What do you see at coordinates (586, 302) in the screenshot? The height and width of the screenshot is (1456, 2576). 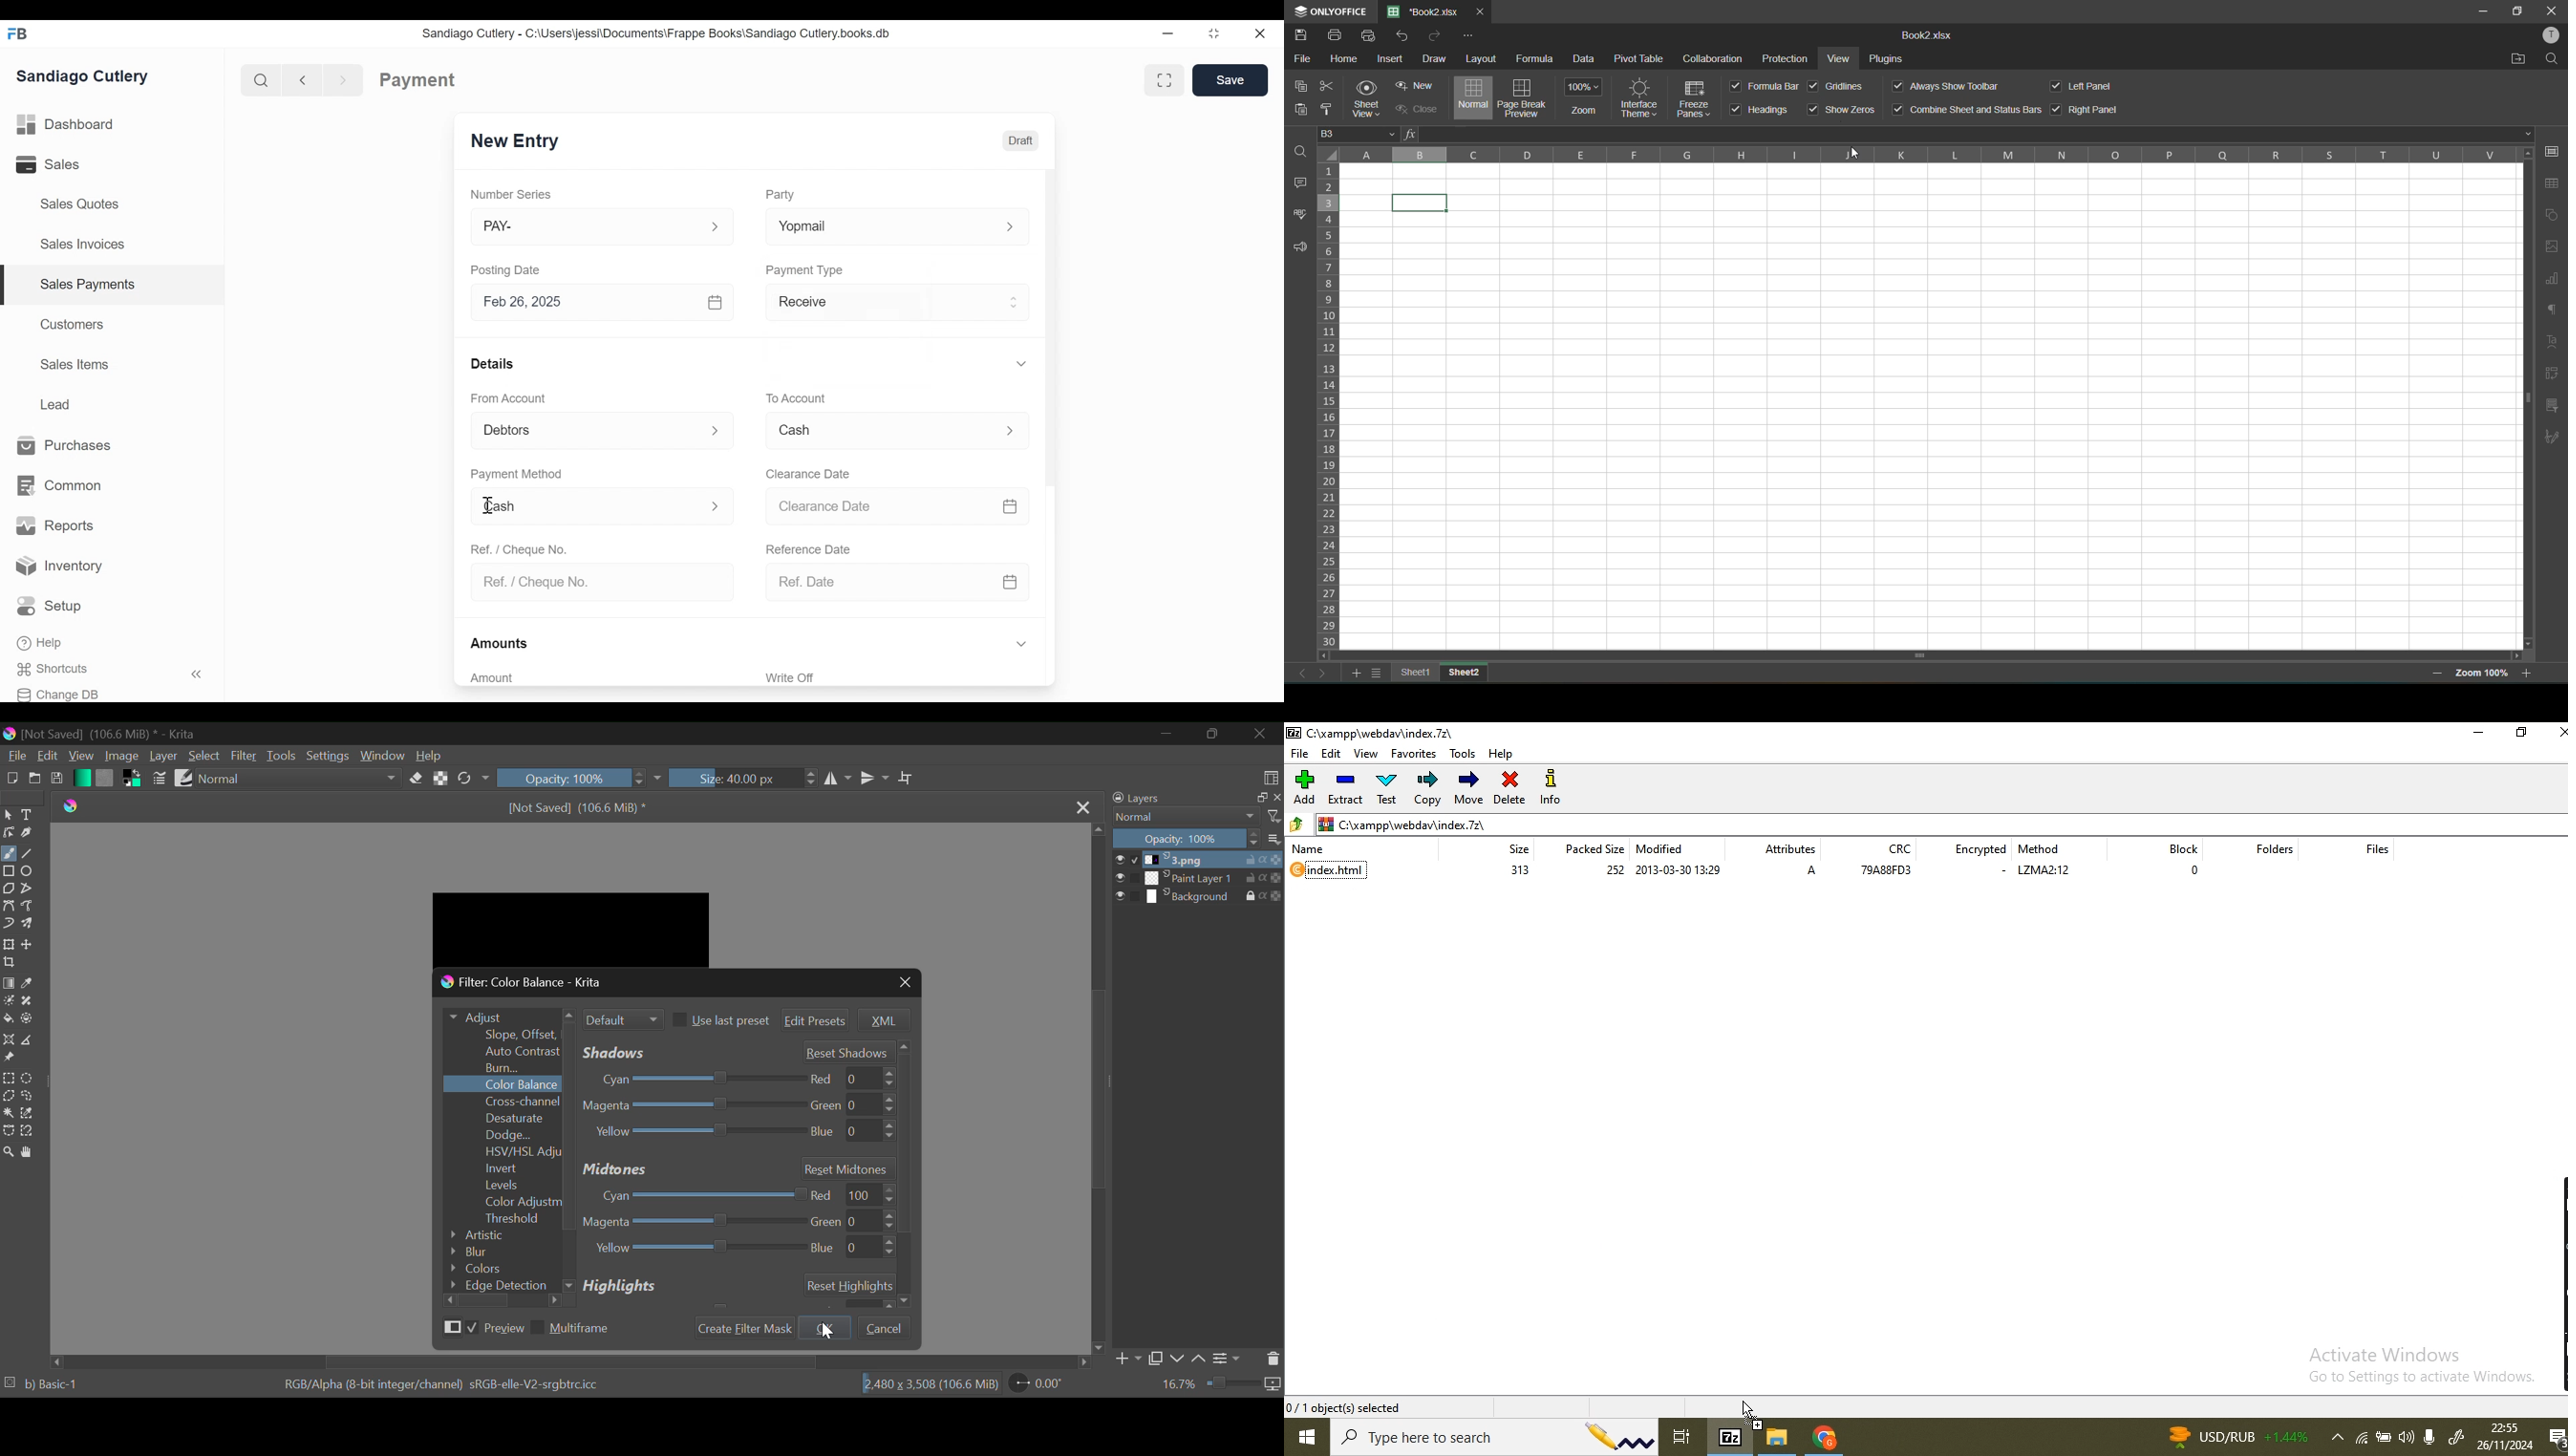 I see `Feb 26, 2025 ` at bounding box center [586, 302].